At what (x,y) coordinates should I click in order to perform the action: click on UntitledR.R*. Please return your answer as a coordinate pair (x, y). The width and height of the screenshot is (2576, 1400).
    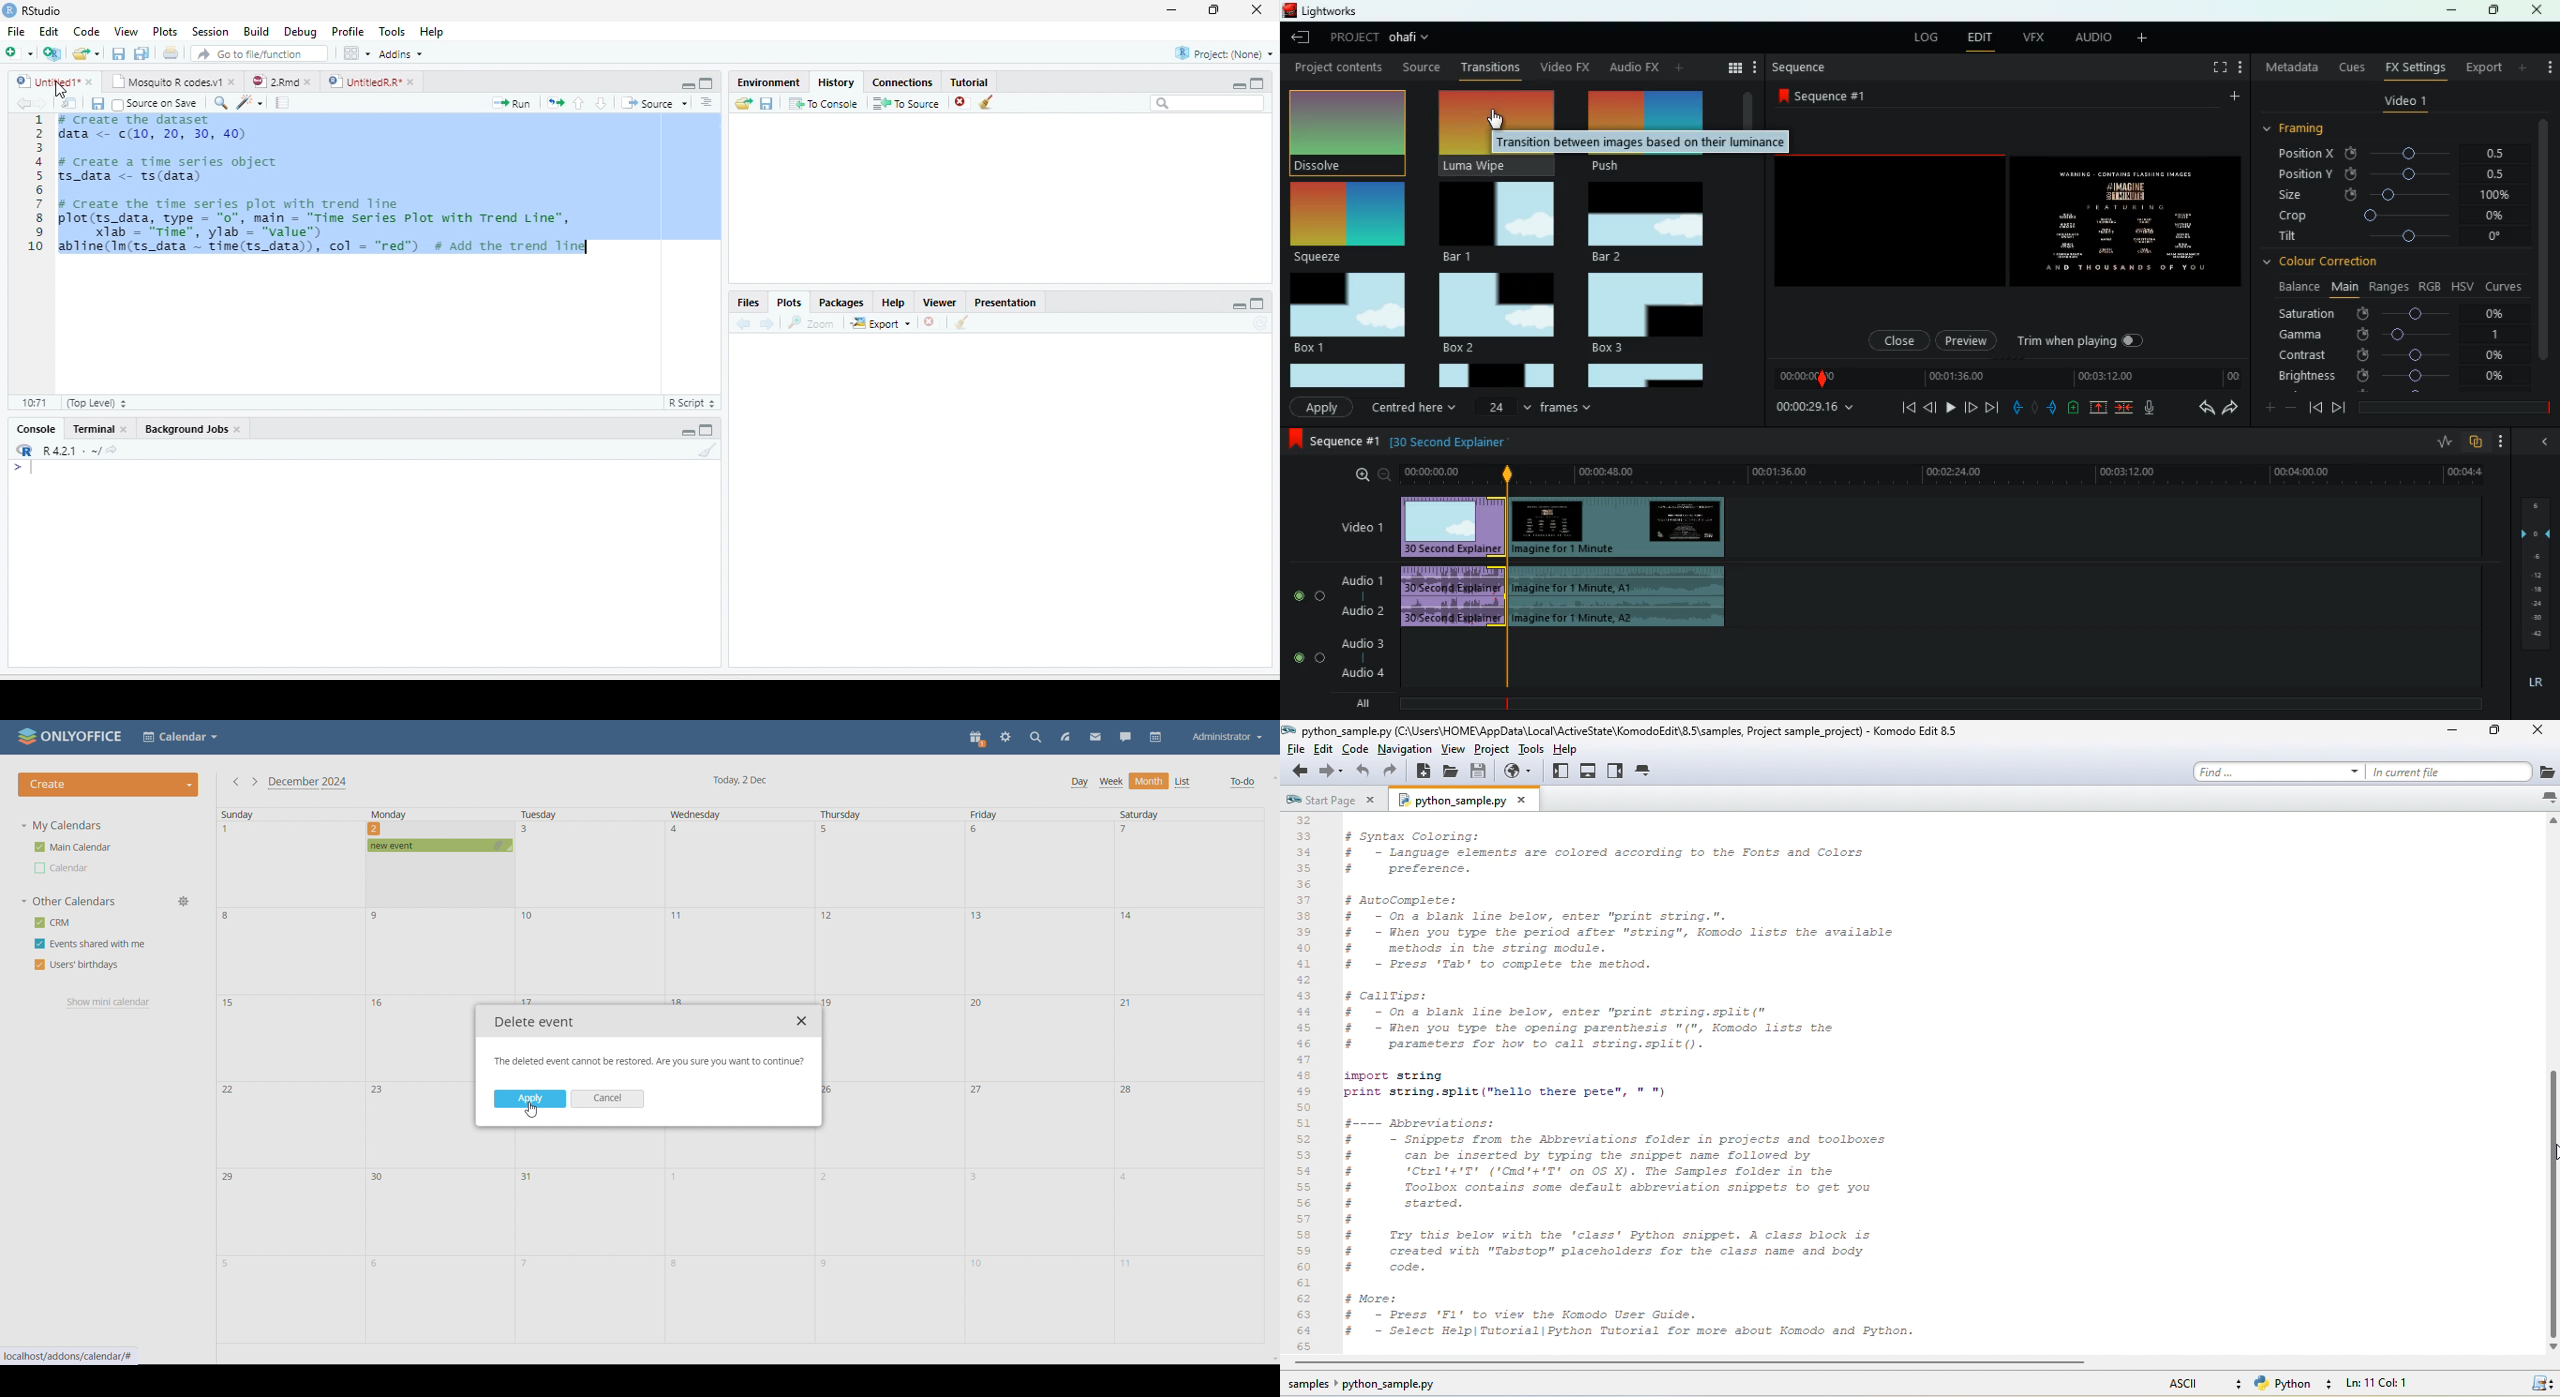
    Looking at the image, I should click on (364, 82).